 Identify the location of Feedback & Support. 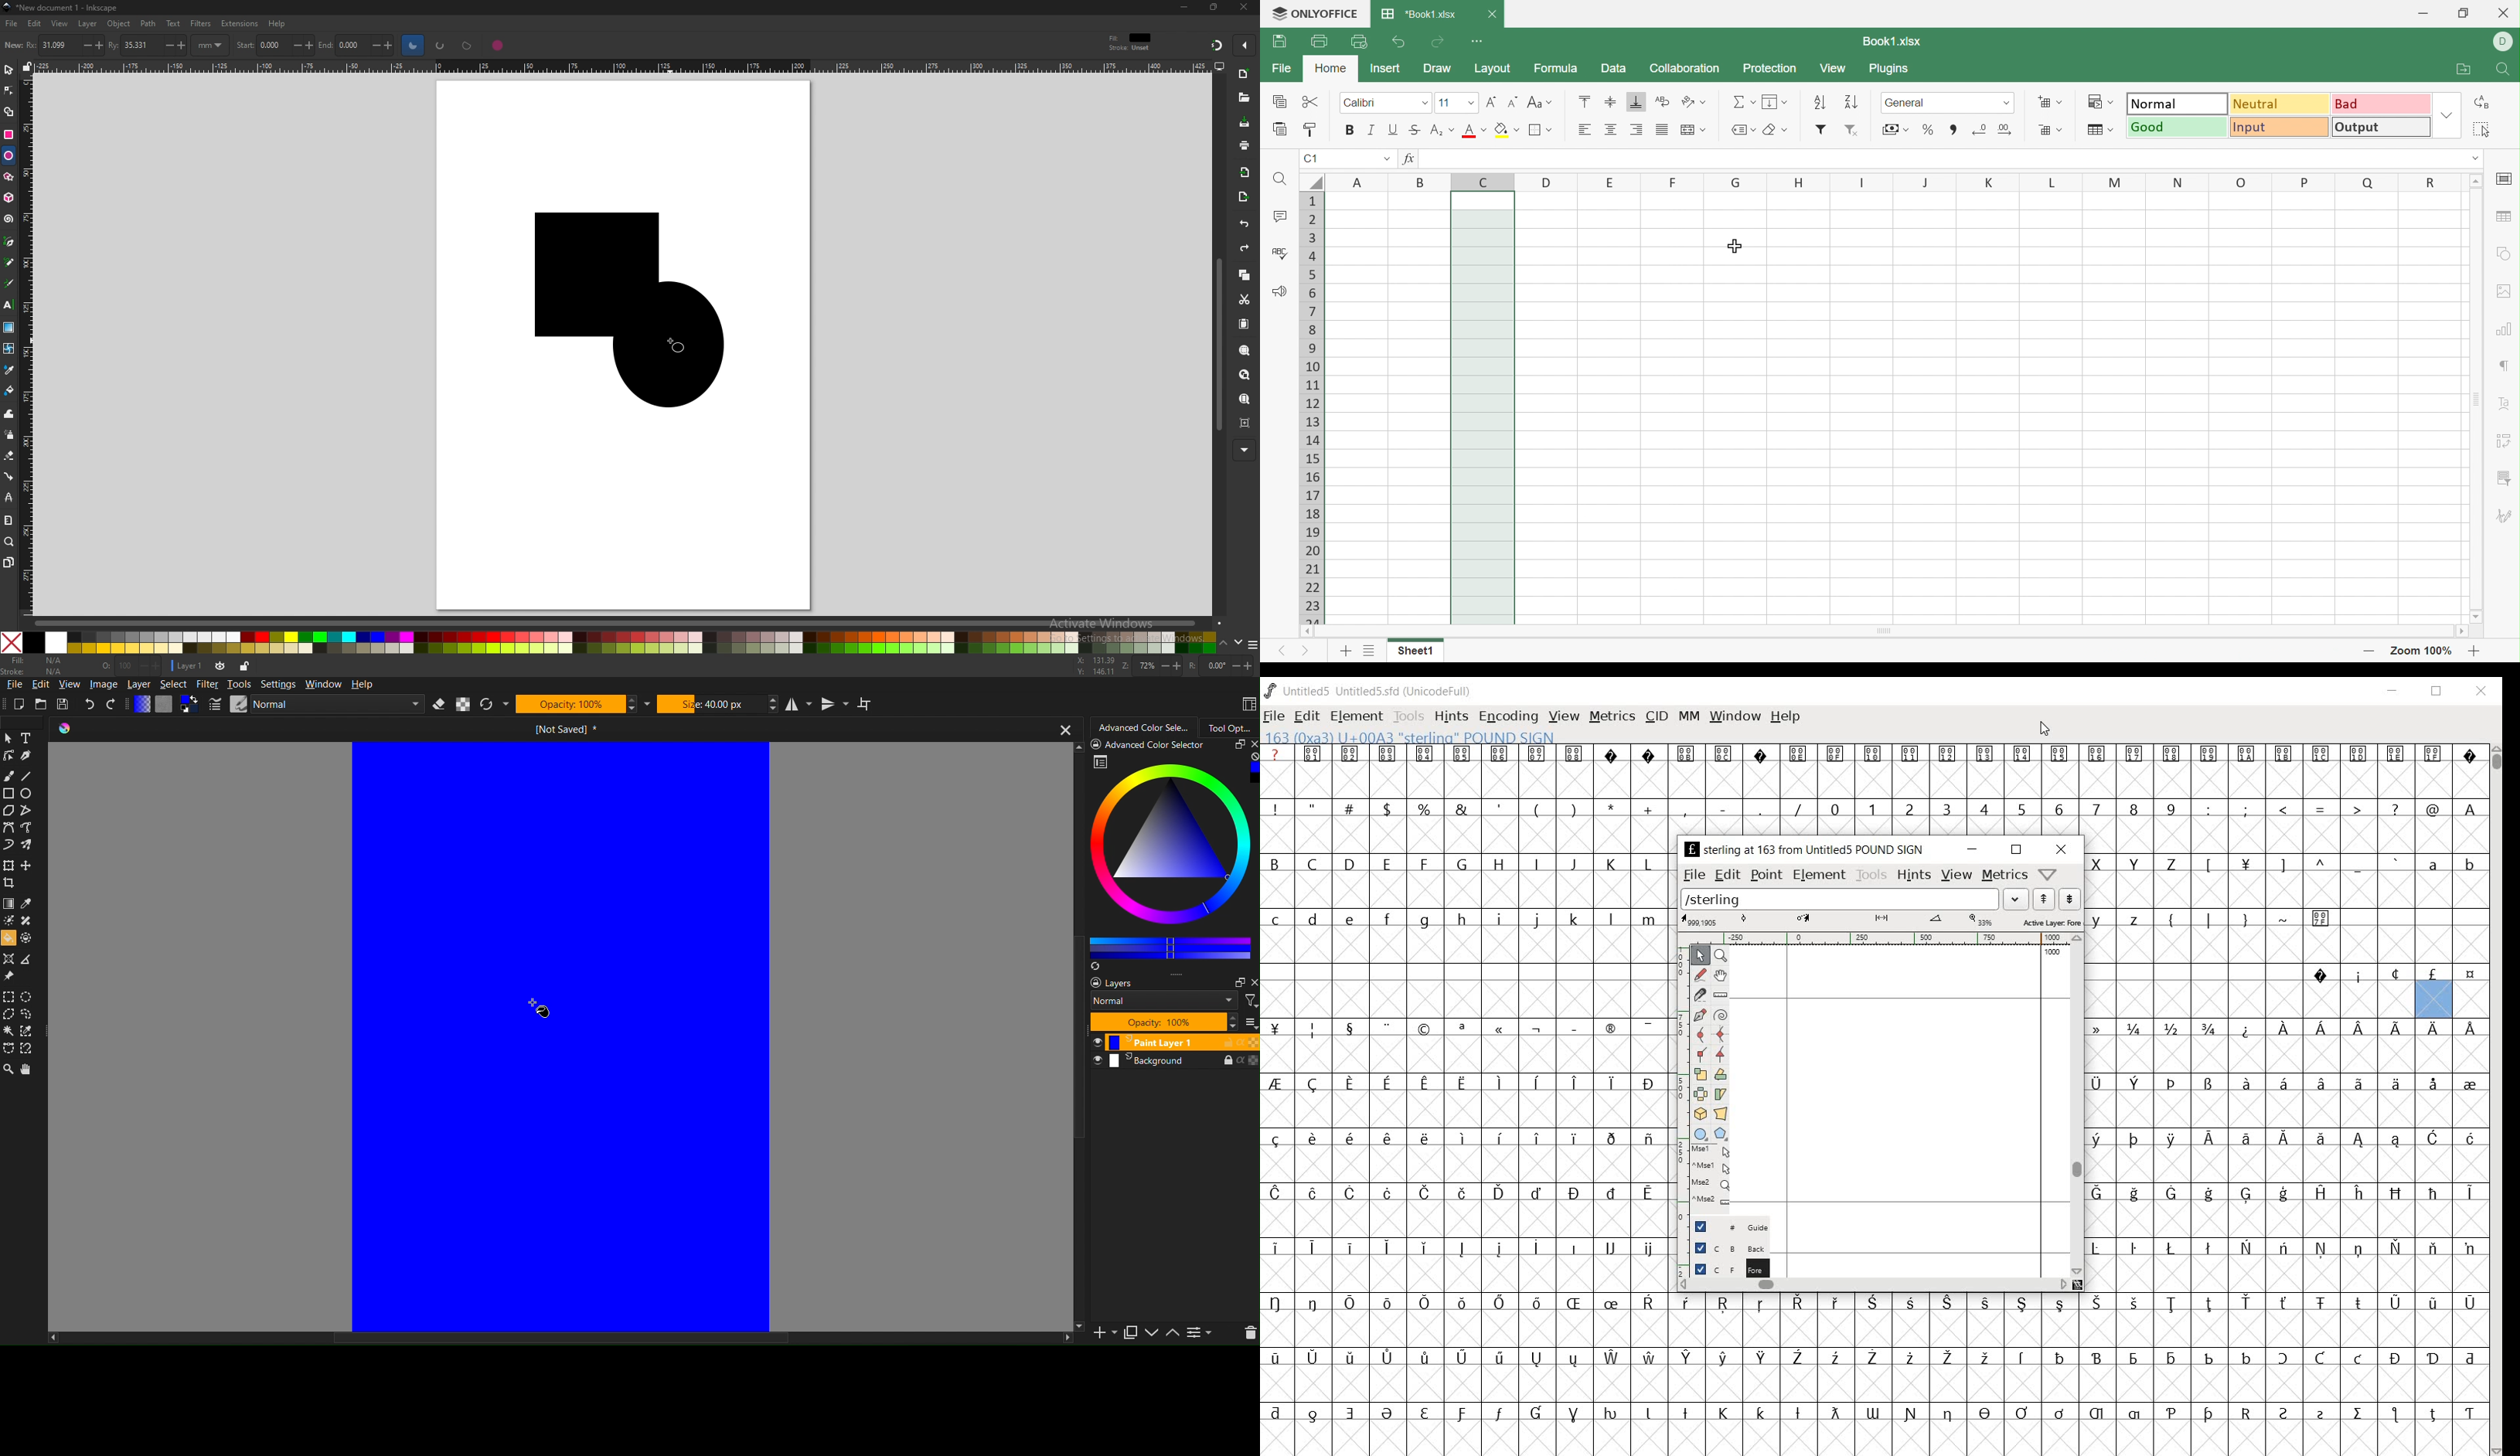
(1281, 291).